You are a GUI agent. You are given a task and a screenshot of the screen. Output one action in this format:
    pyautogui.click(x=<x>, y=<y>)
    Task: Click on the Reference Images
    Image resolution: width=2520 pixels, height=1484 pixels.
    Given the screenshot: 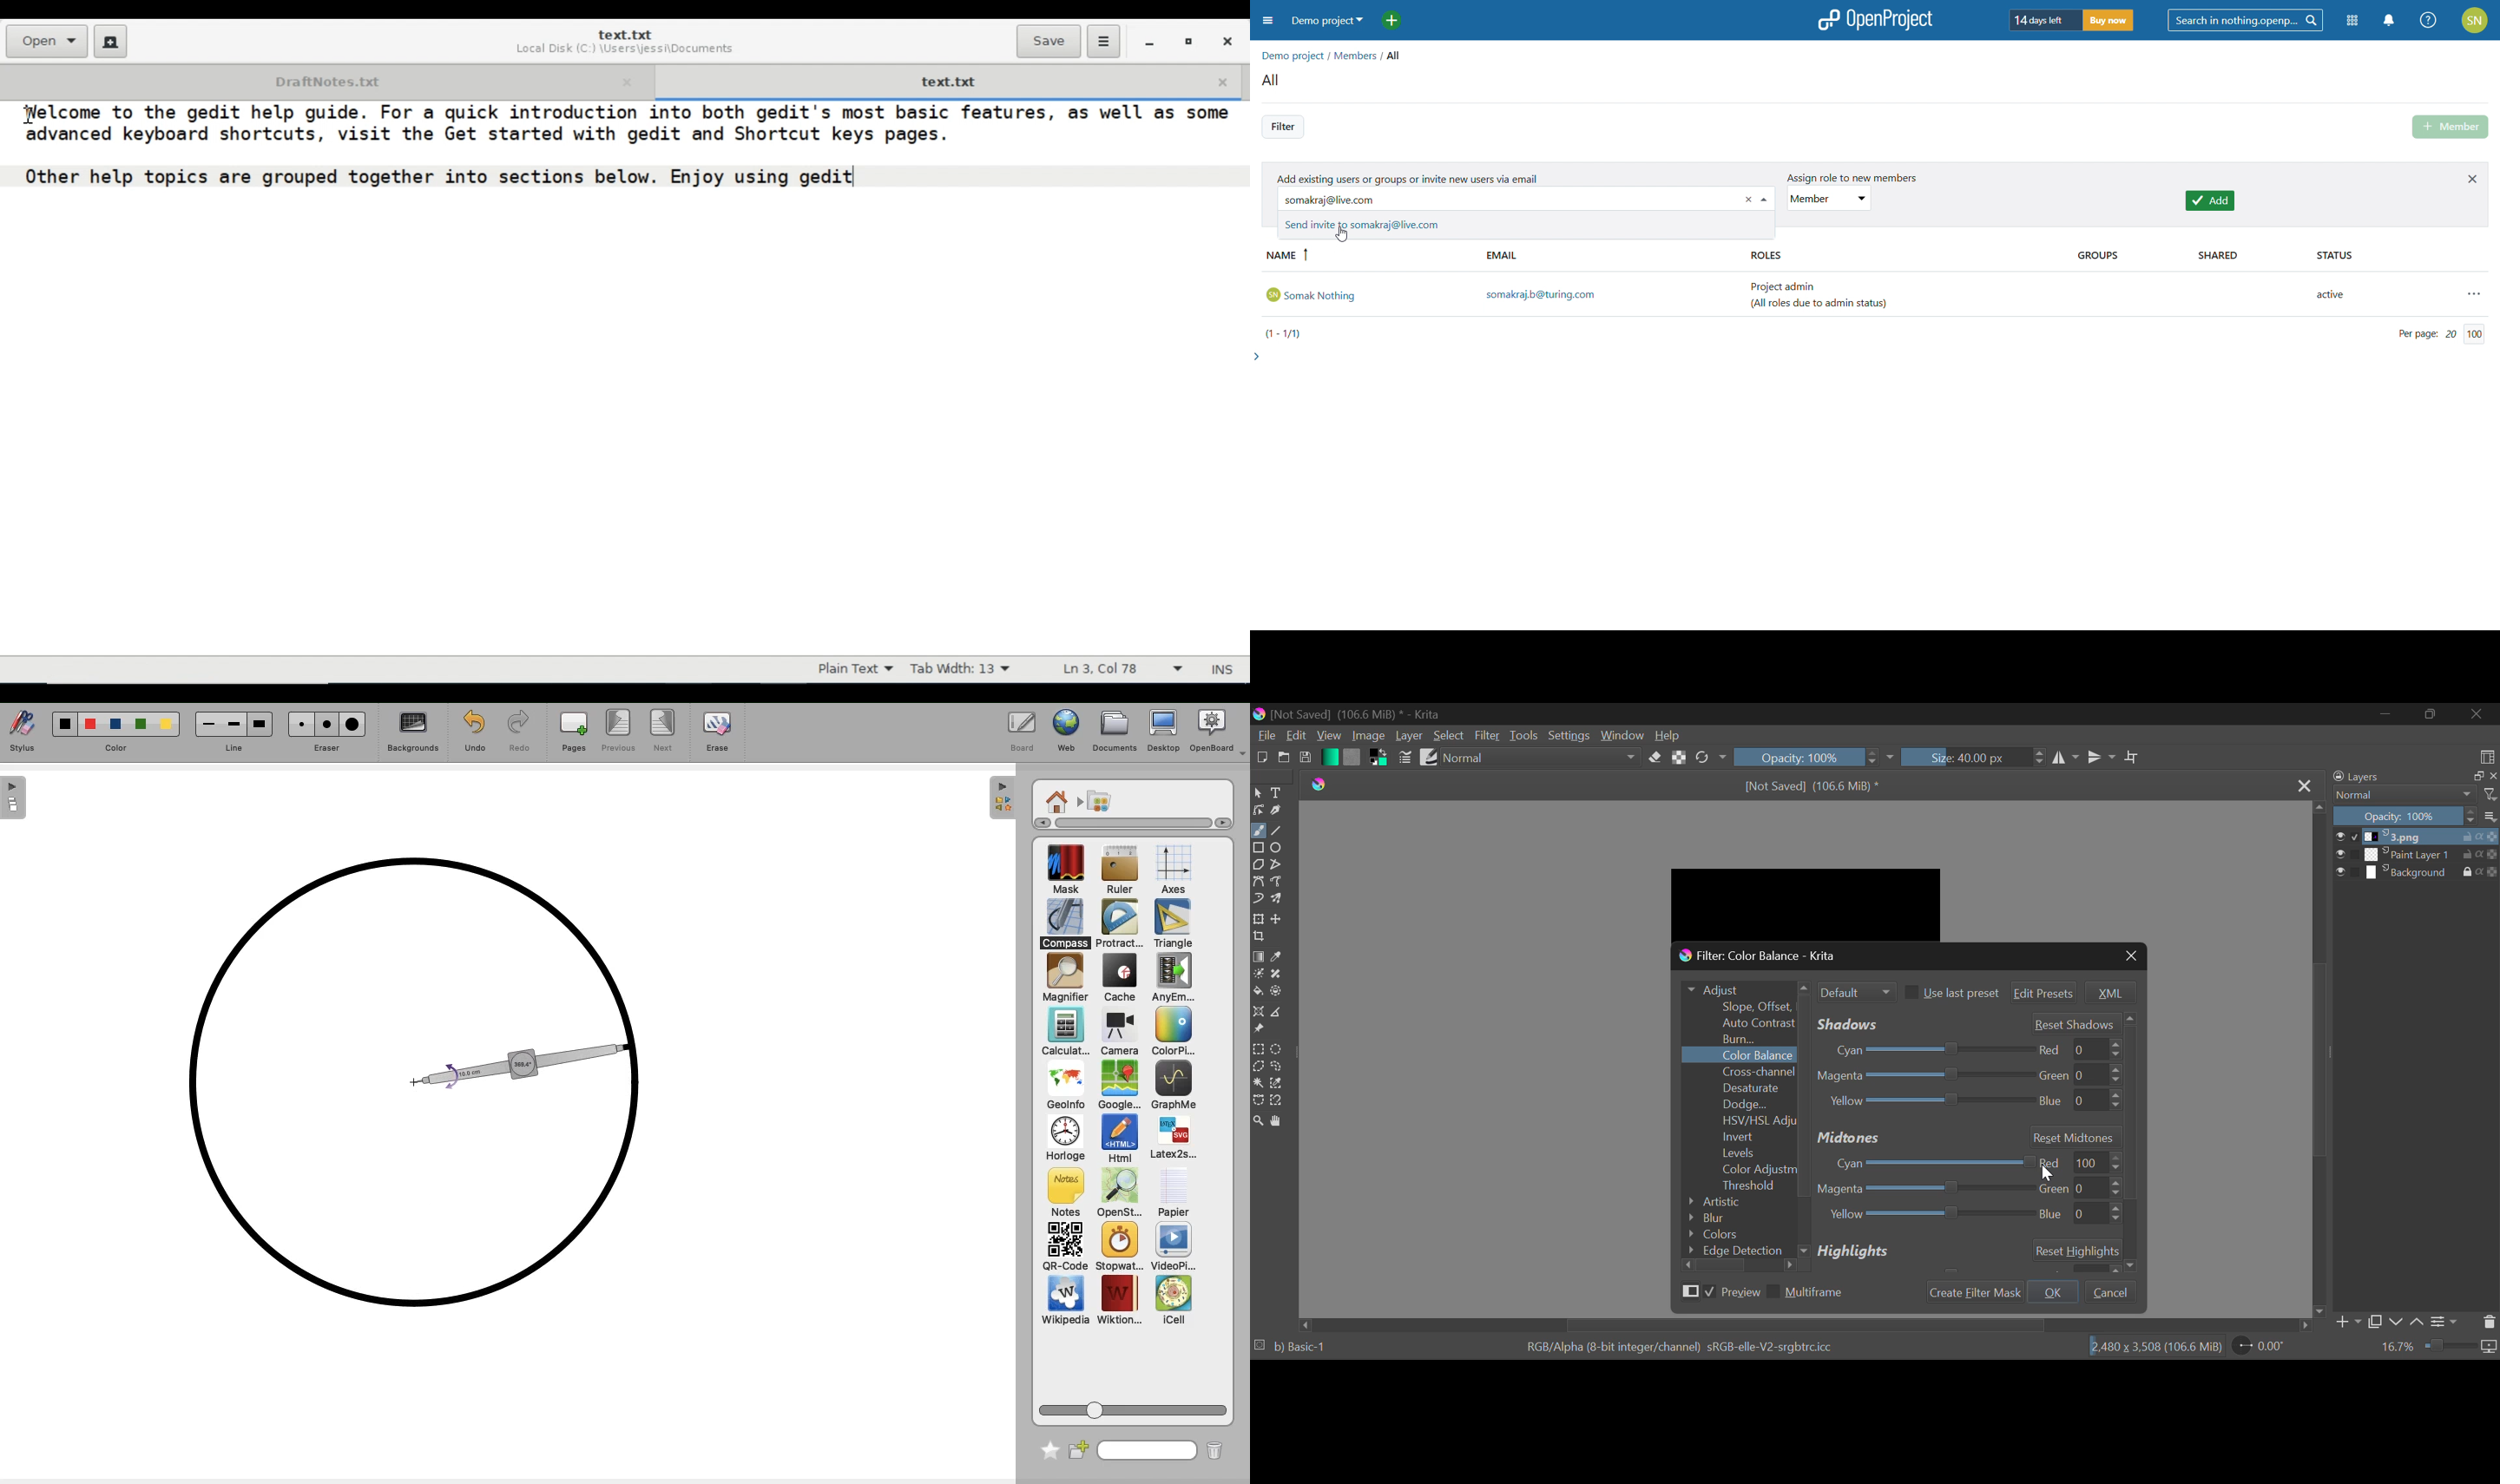 What is the action you would take?
    pyautogui.click(x=1260, y=1031)
    